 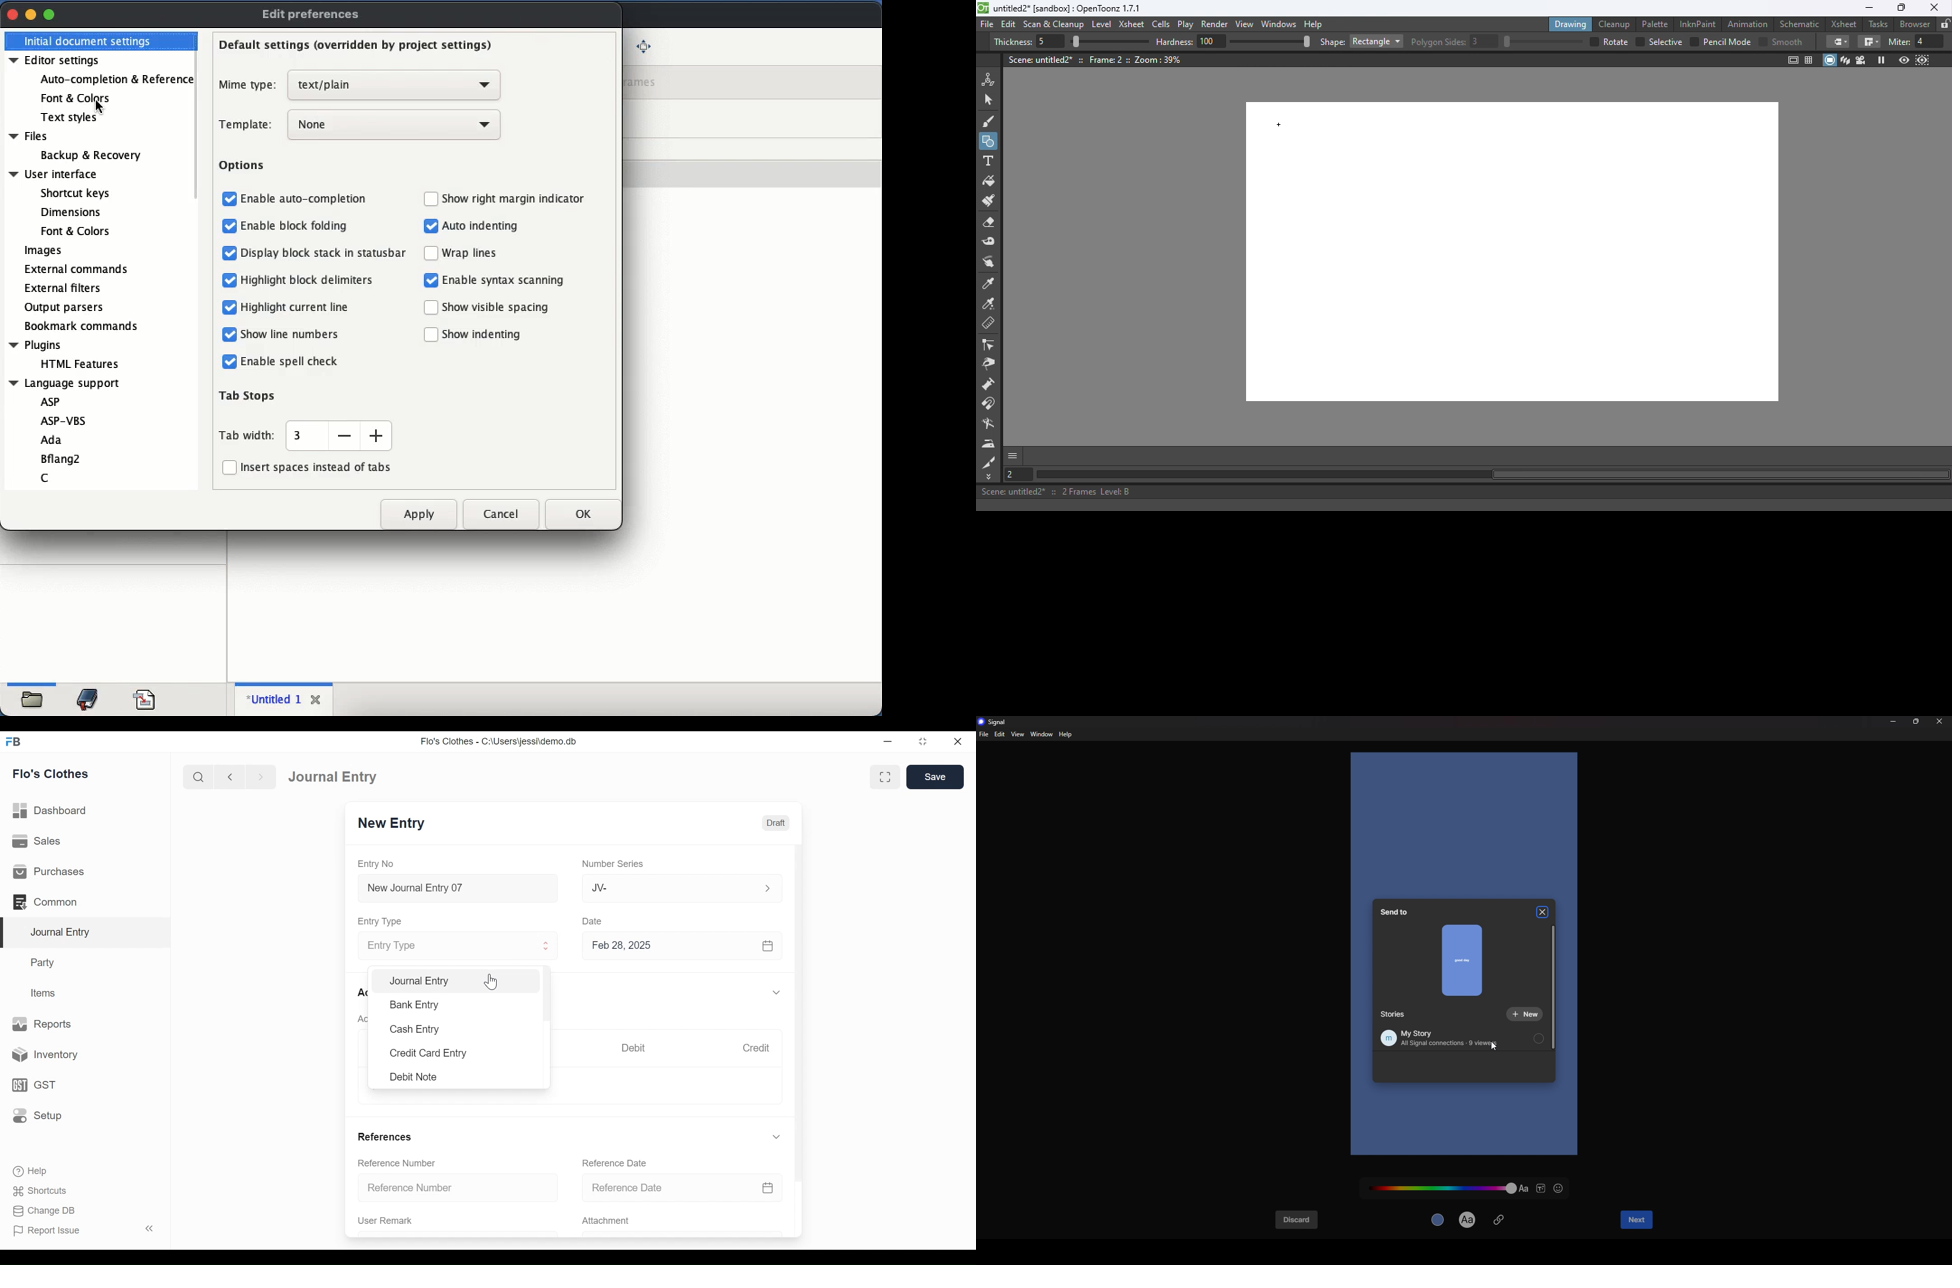 I want to click on Flo's Clothes, so click(x=51, y=773).